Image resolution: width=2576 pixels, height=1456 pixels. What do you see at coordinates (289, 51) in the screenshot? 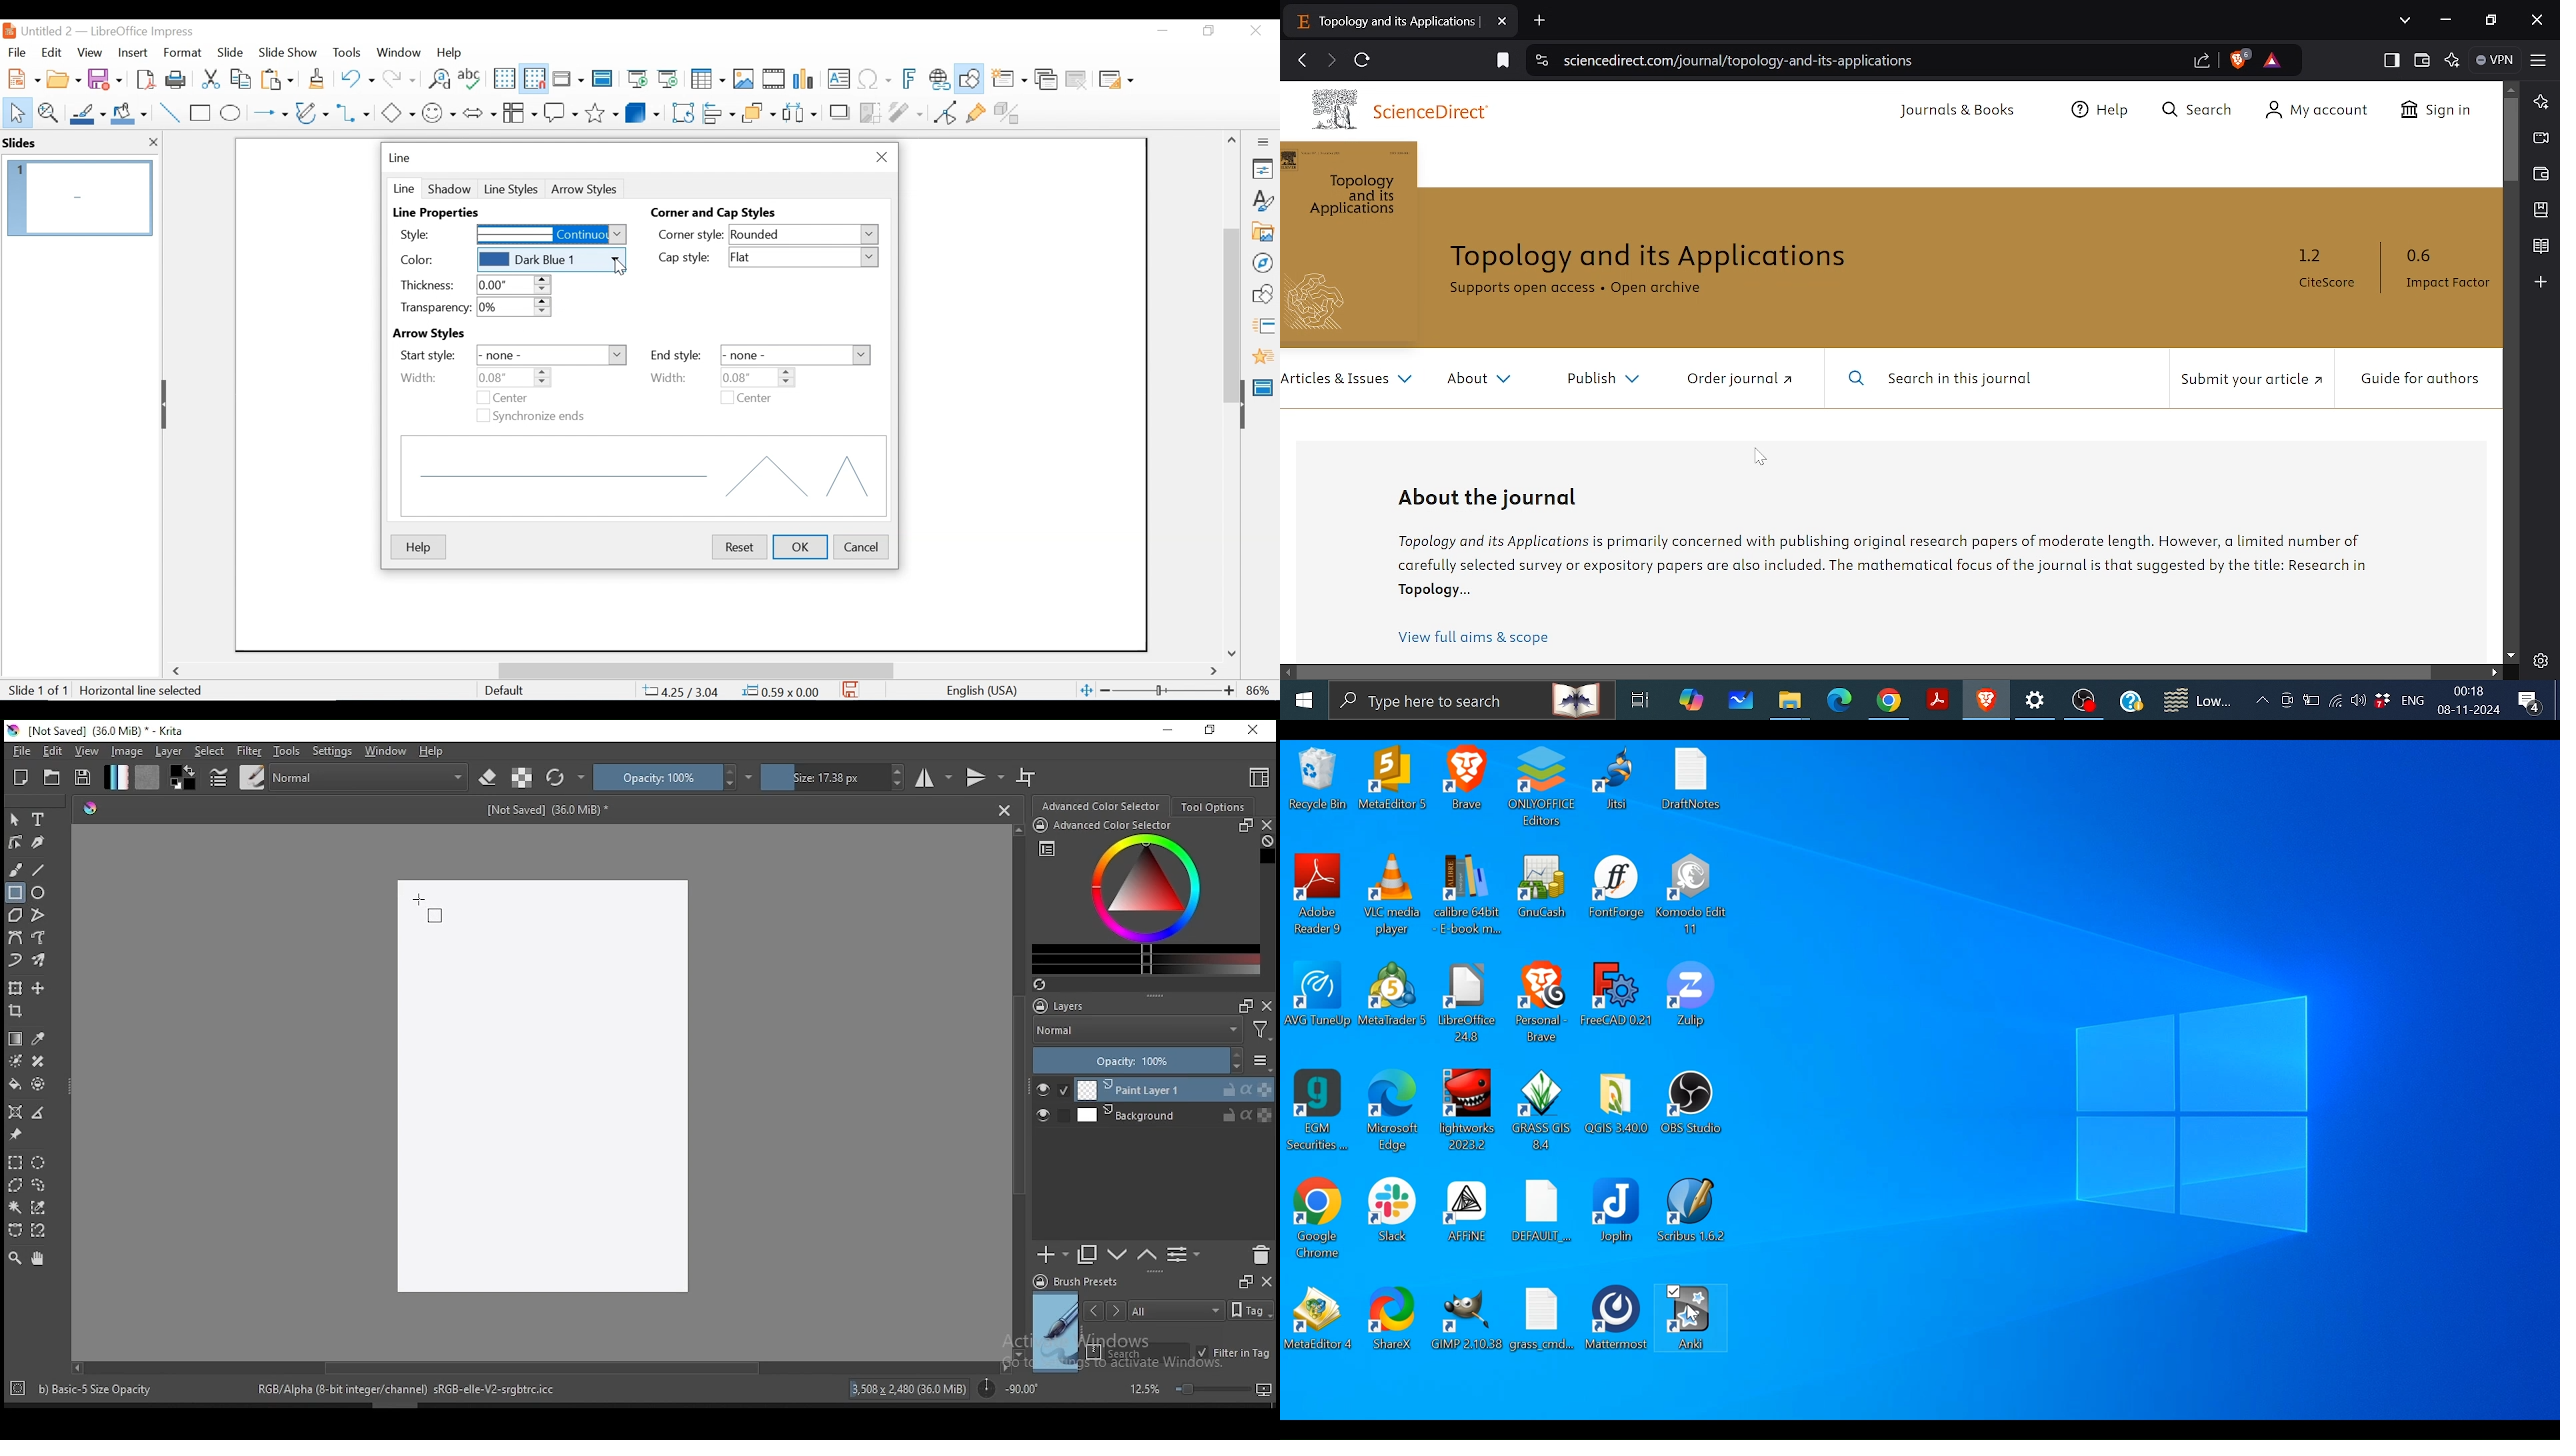
I see `Slide Show` at bounding box center [289, 51].